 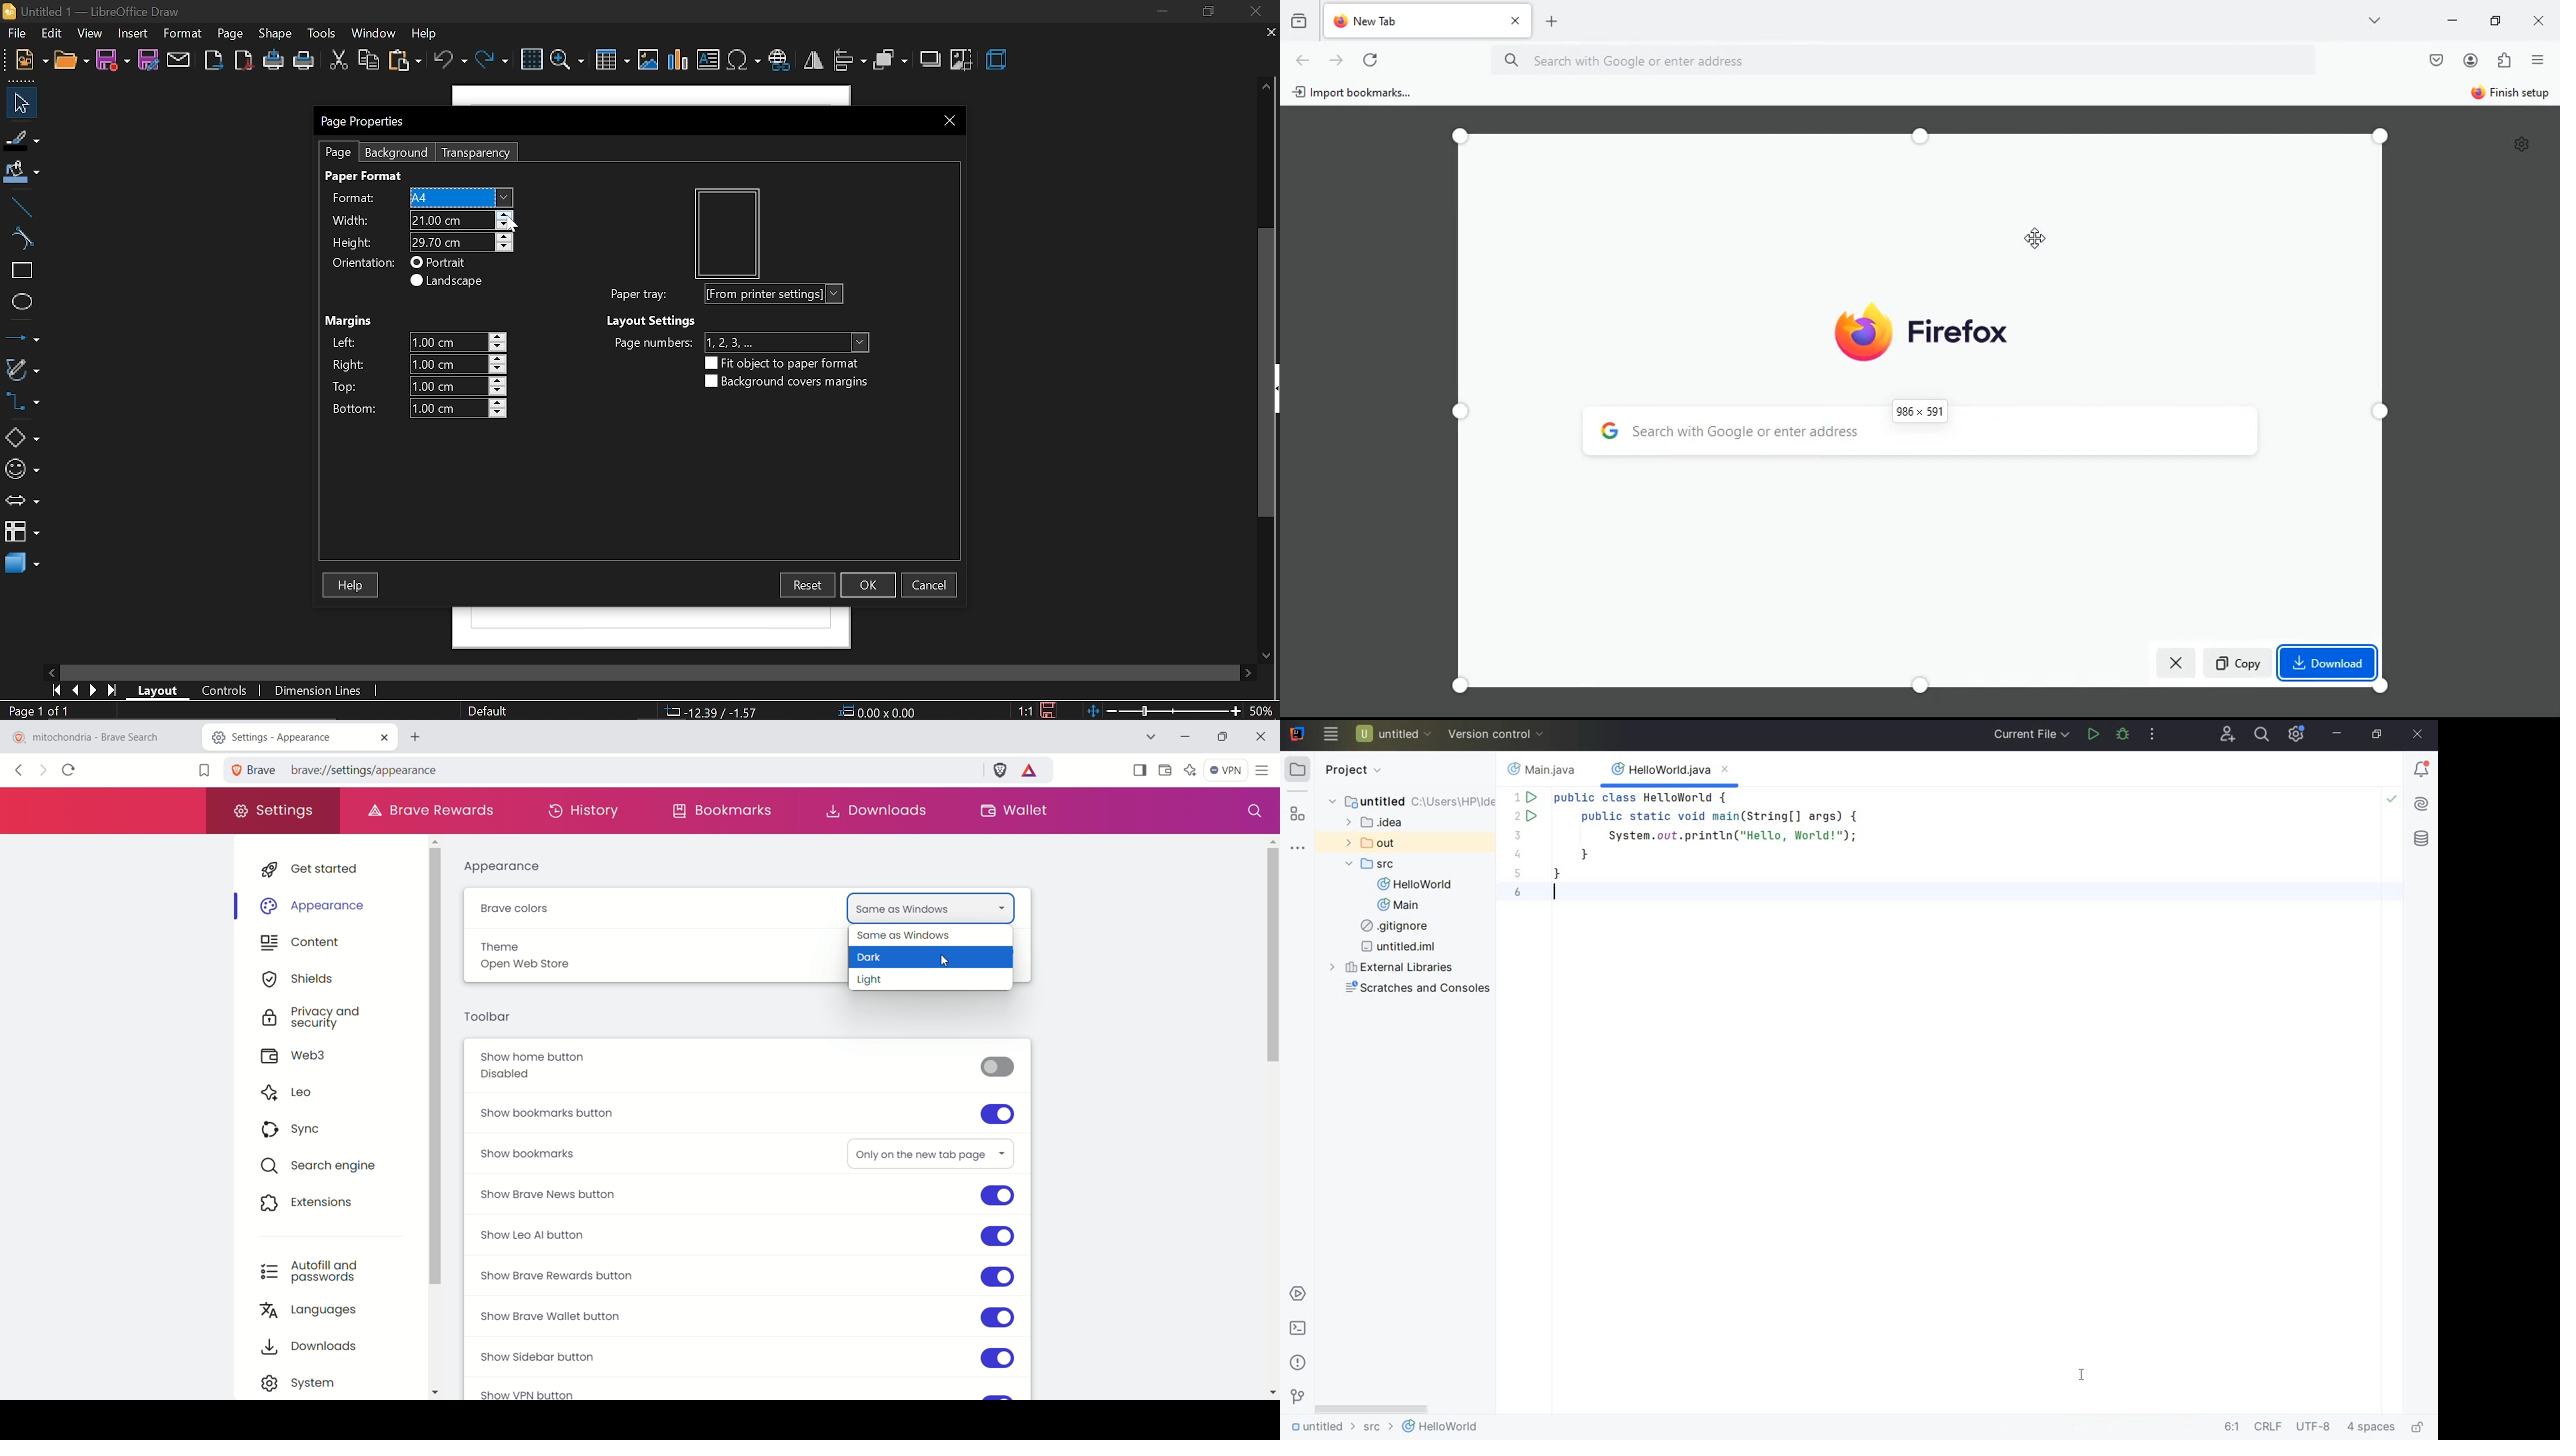 What do you see at coordinates (641, 297) in the screenshot?
I see `paper tray` at bounding box center [641, 297].